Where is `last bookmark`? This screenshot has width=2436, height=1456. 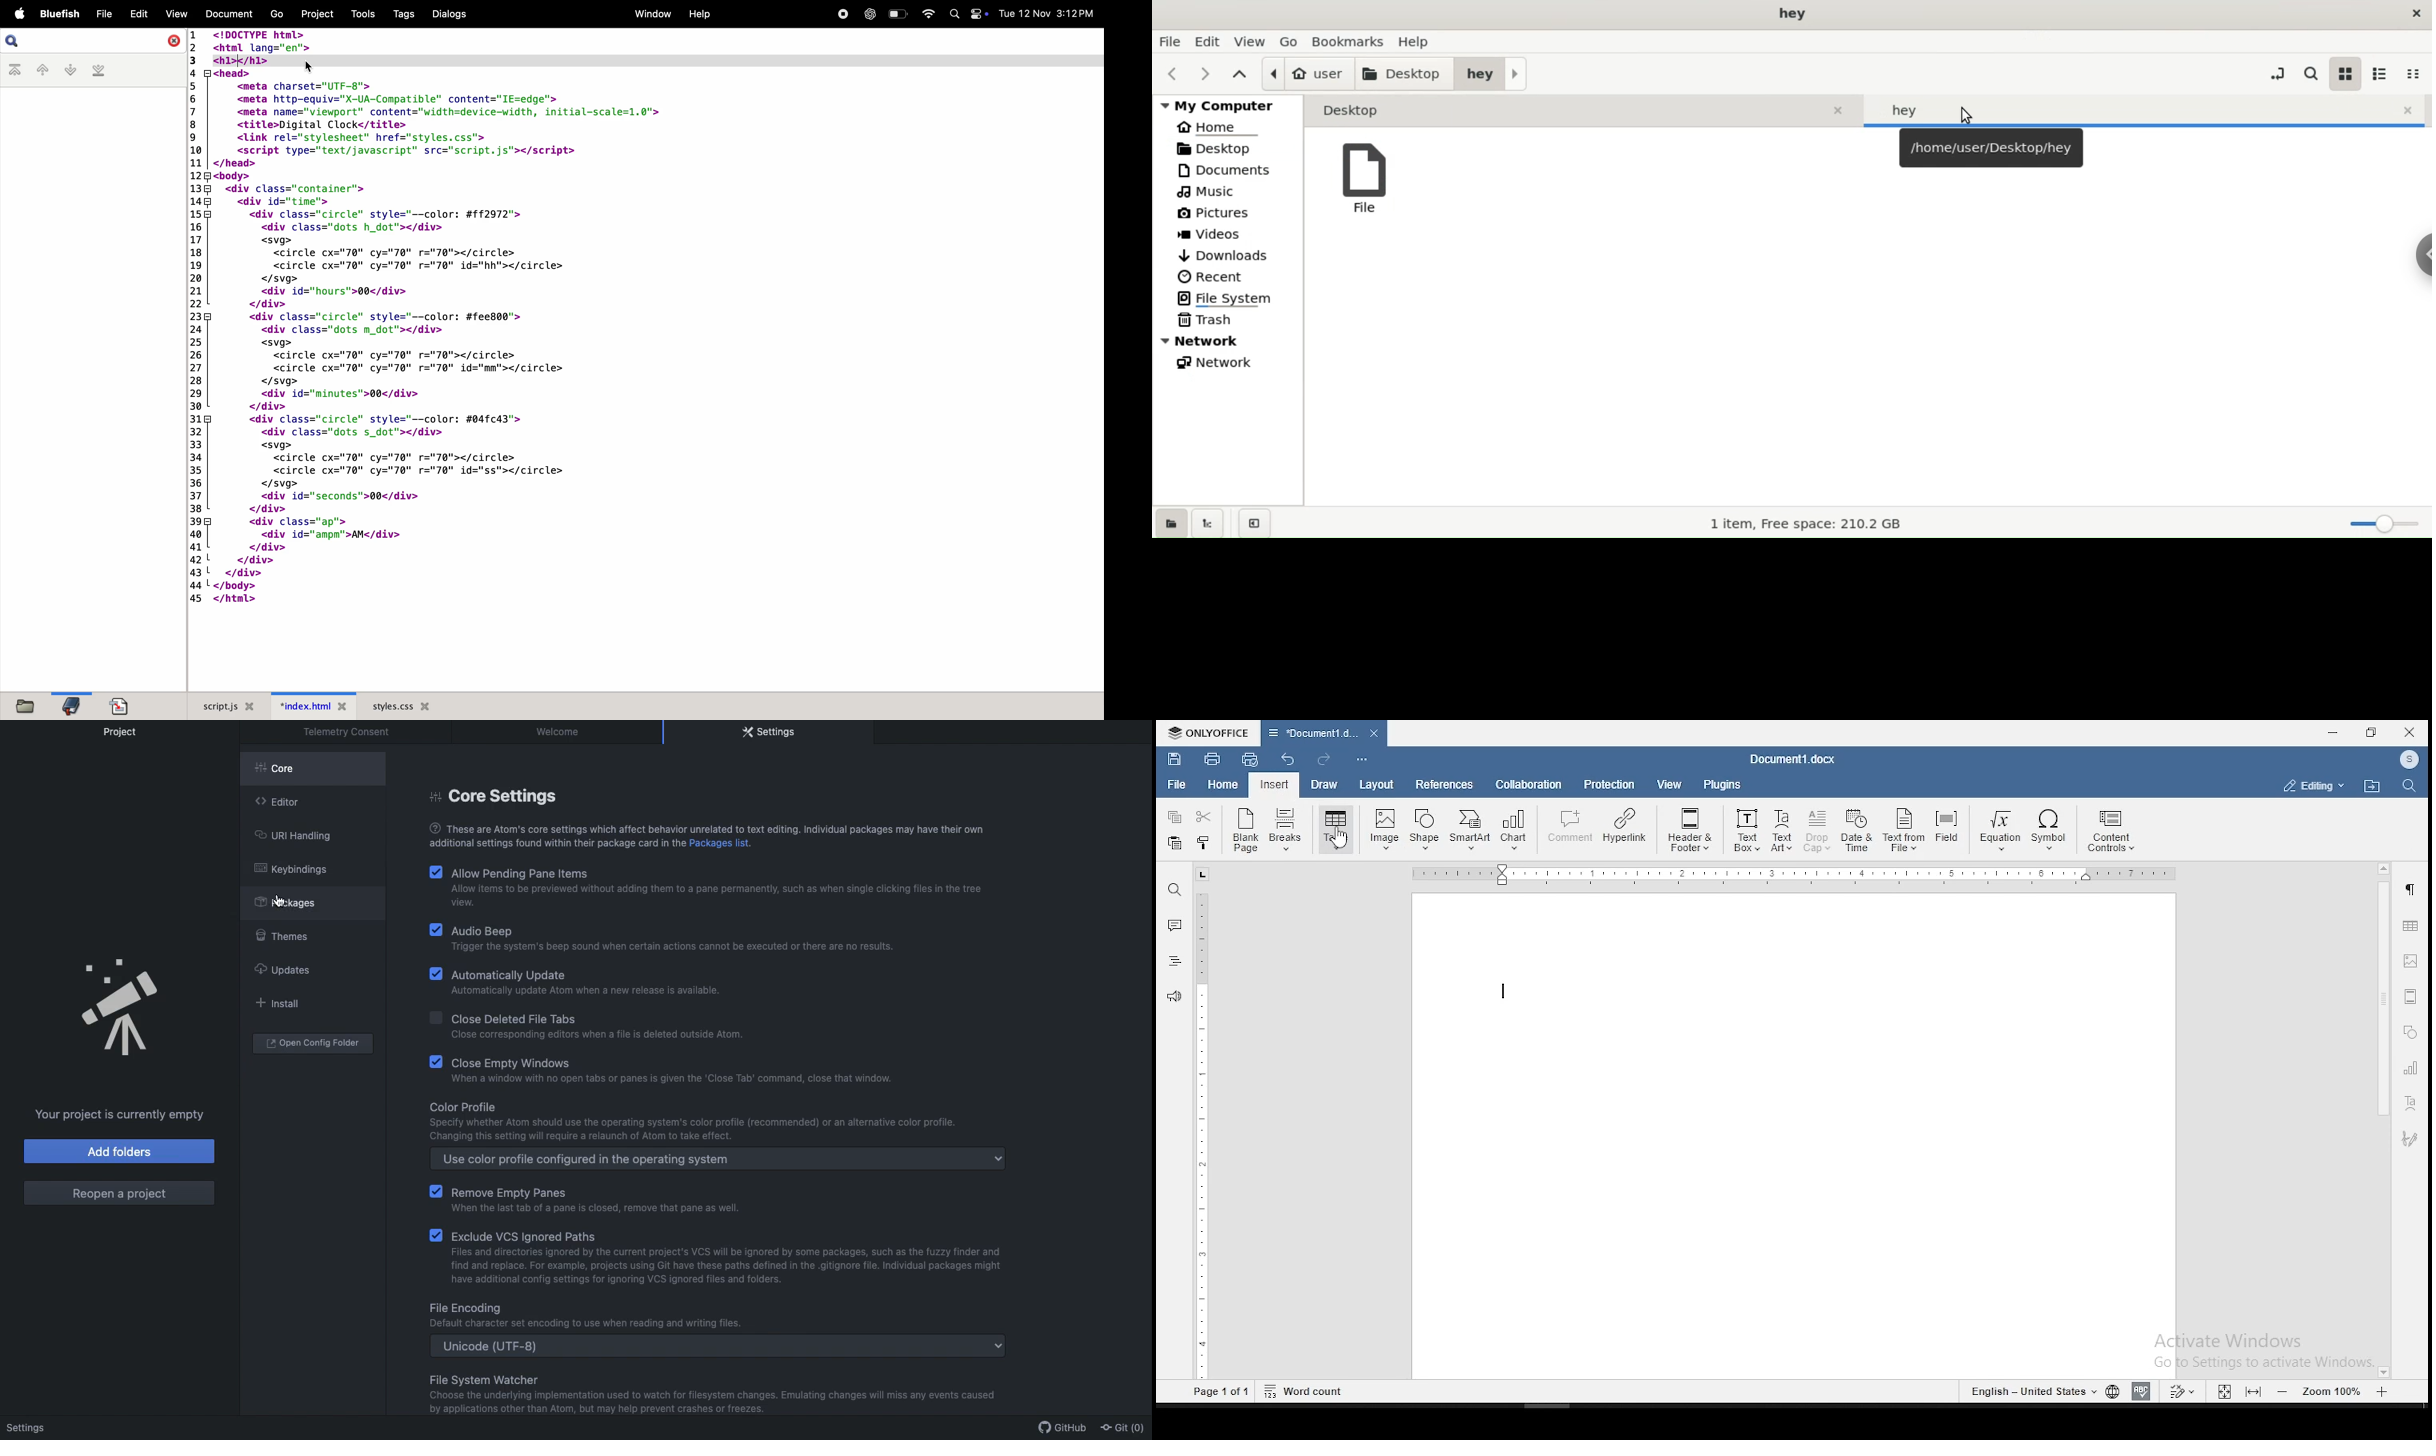 last bookmark is located at coordinates (98, 70).